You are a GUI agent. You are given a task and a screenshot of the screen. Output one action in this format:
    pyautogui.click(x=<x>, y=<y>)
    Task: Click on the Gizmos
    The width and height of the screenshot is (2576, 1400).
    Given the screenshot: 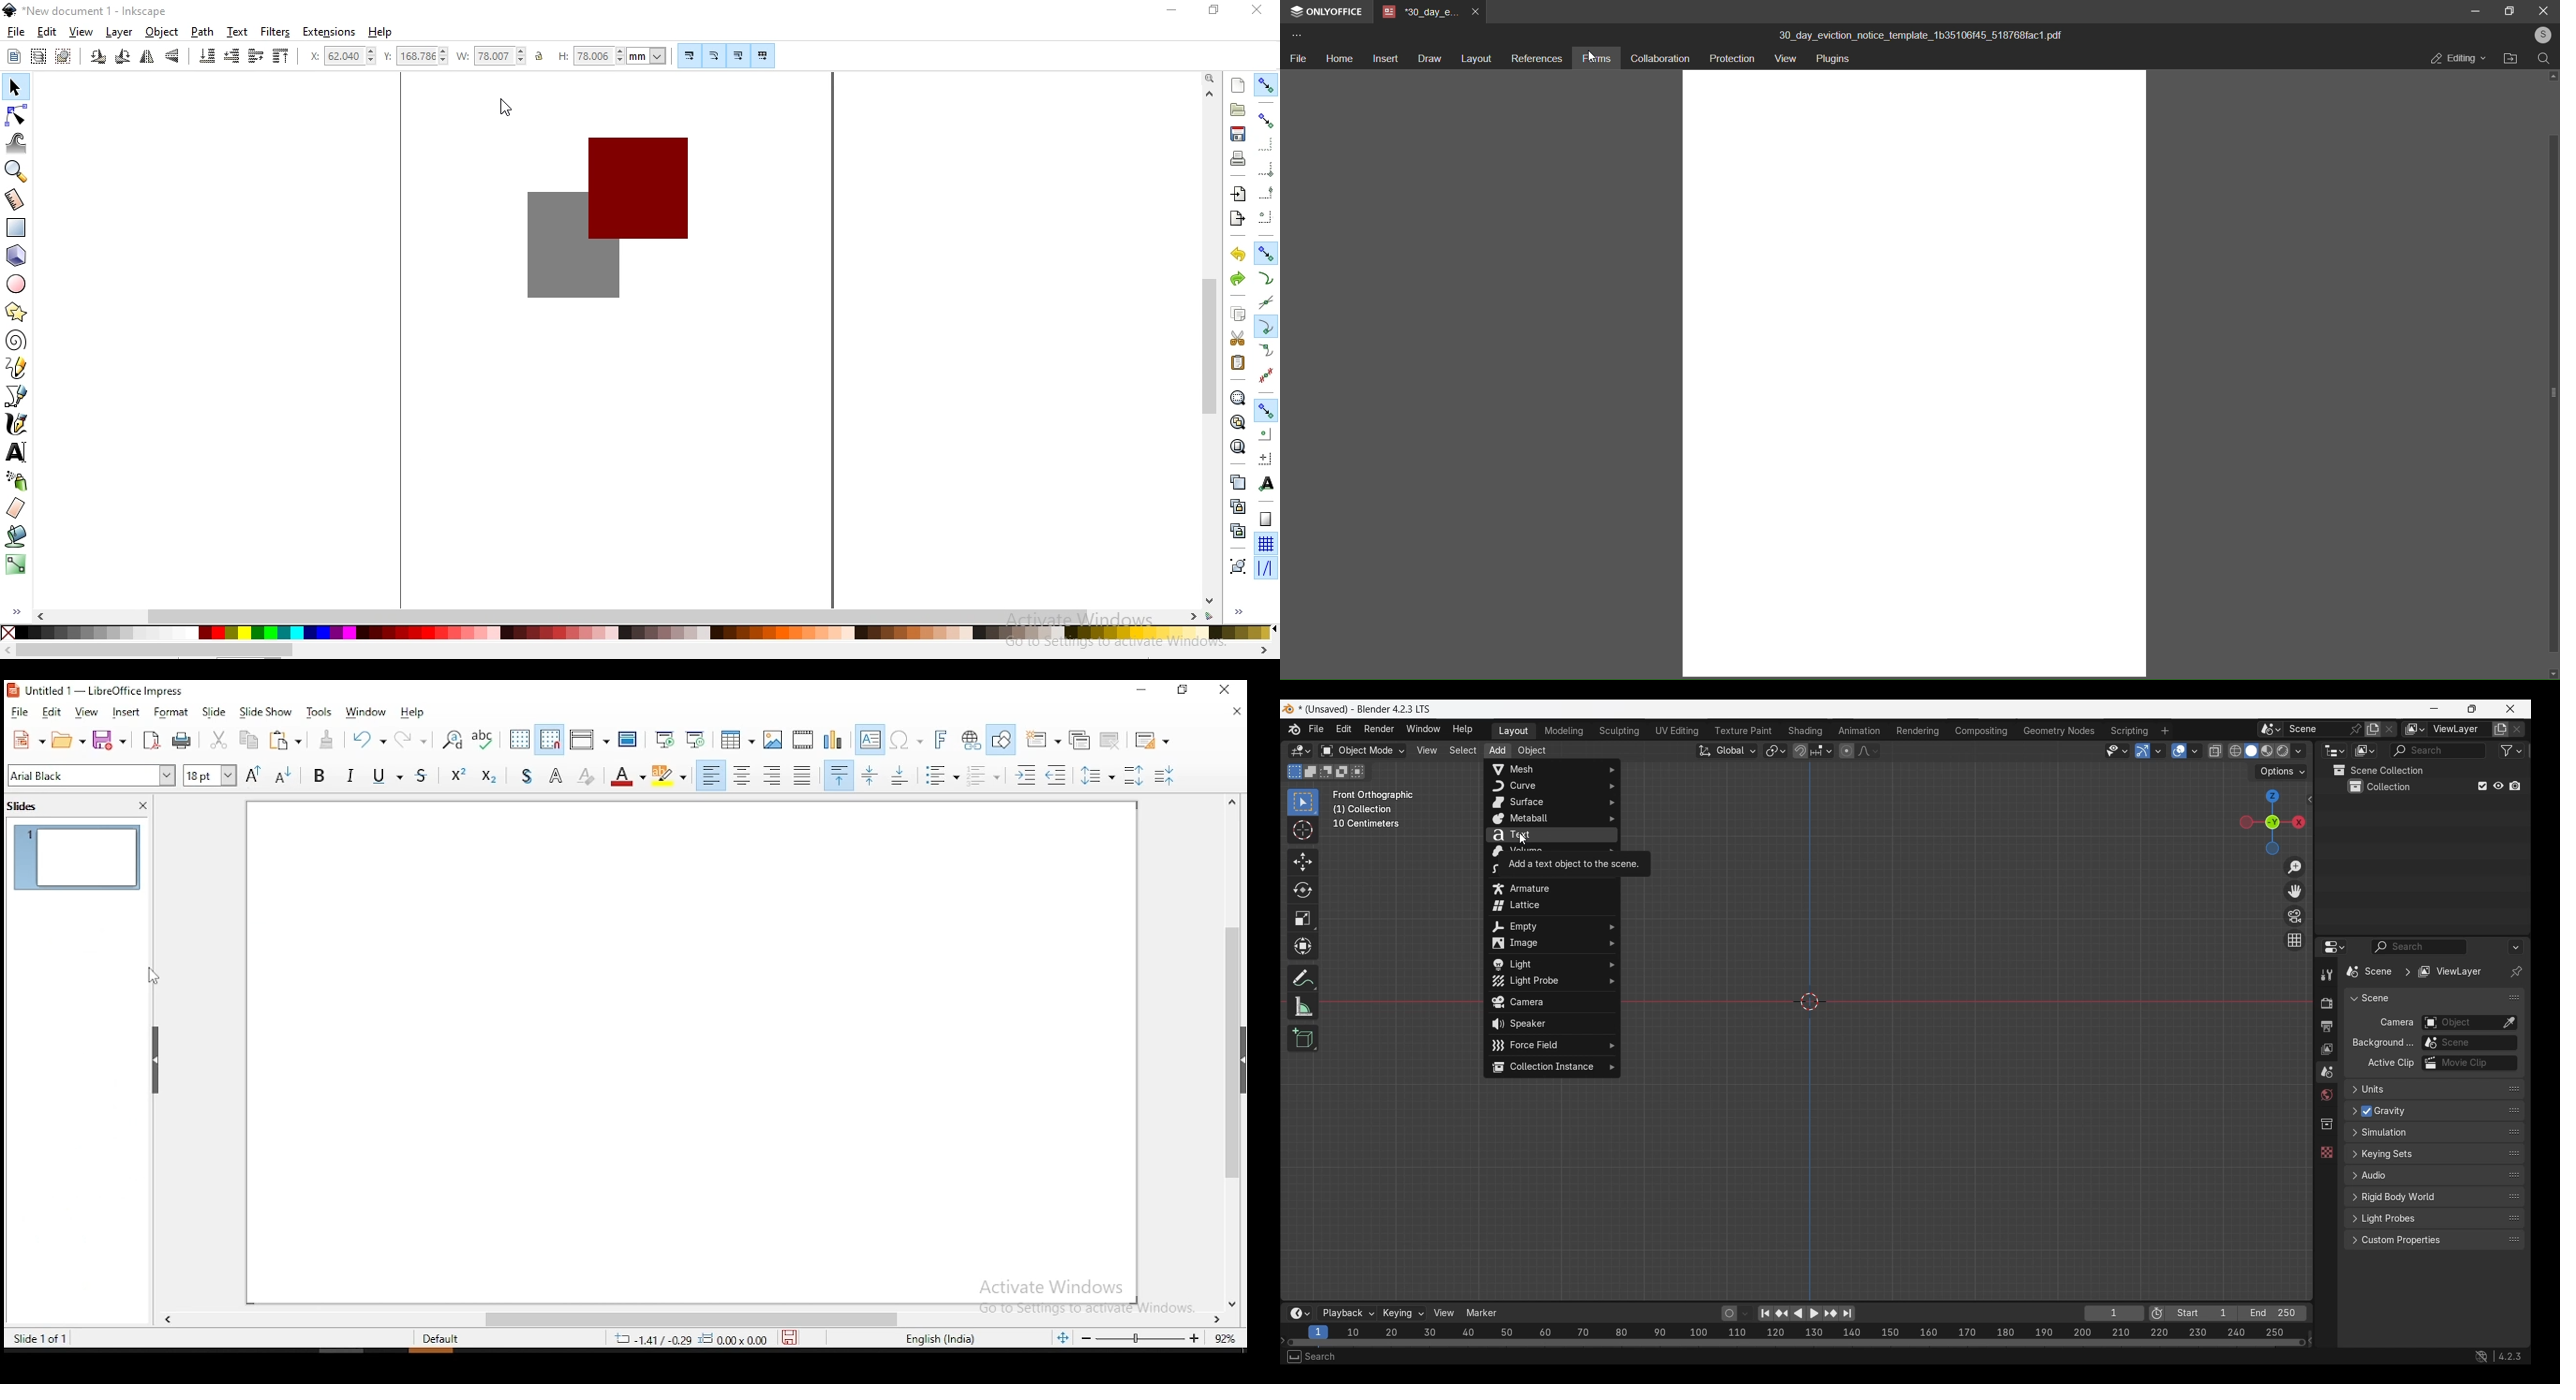 What is the action you would take?
    pyautogui.click(x=2159, y=750)
    